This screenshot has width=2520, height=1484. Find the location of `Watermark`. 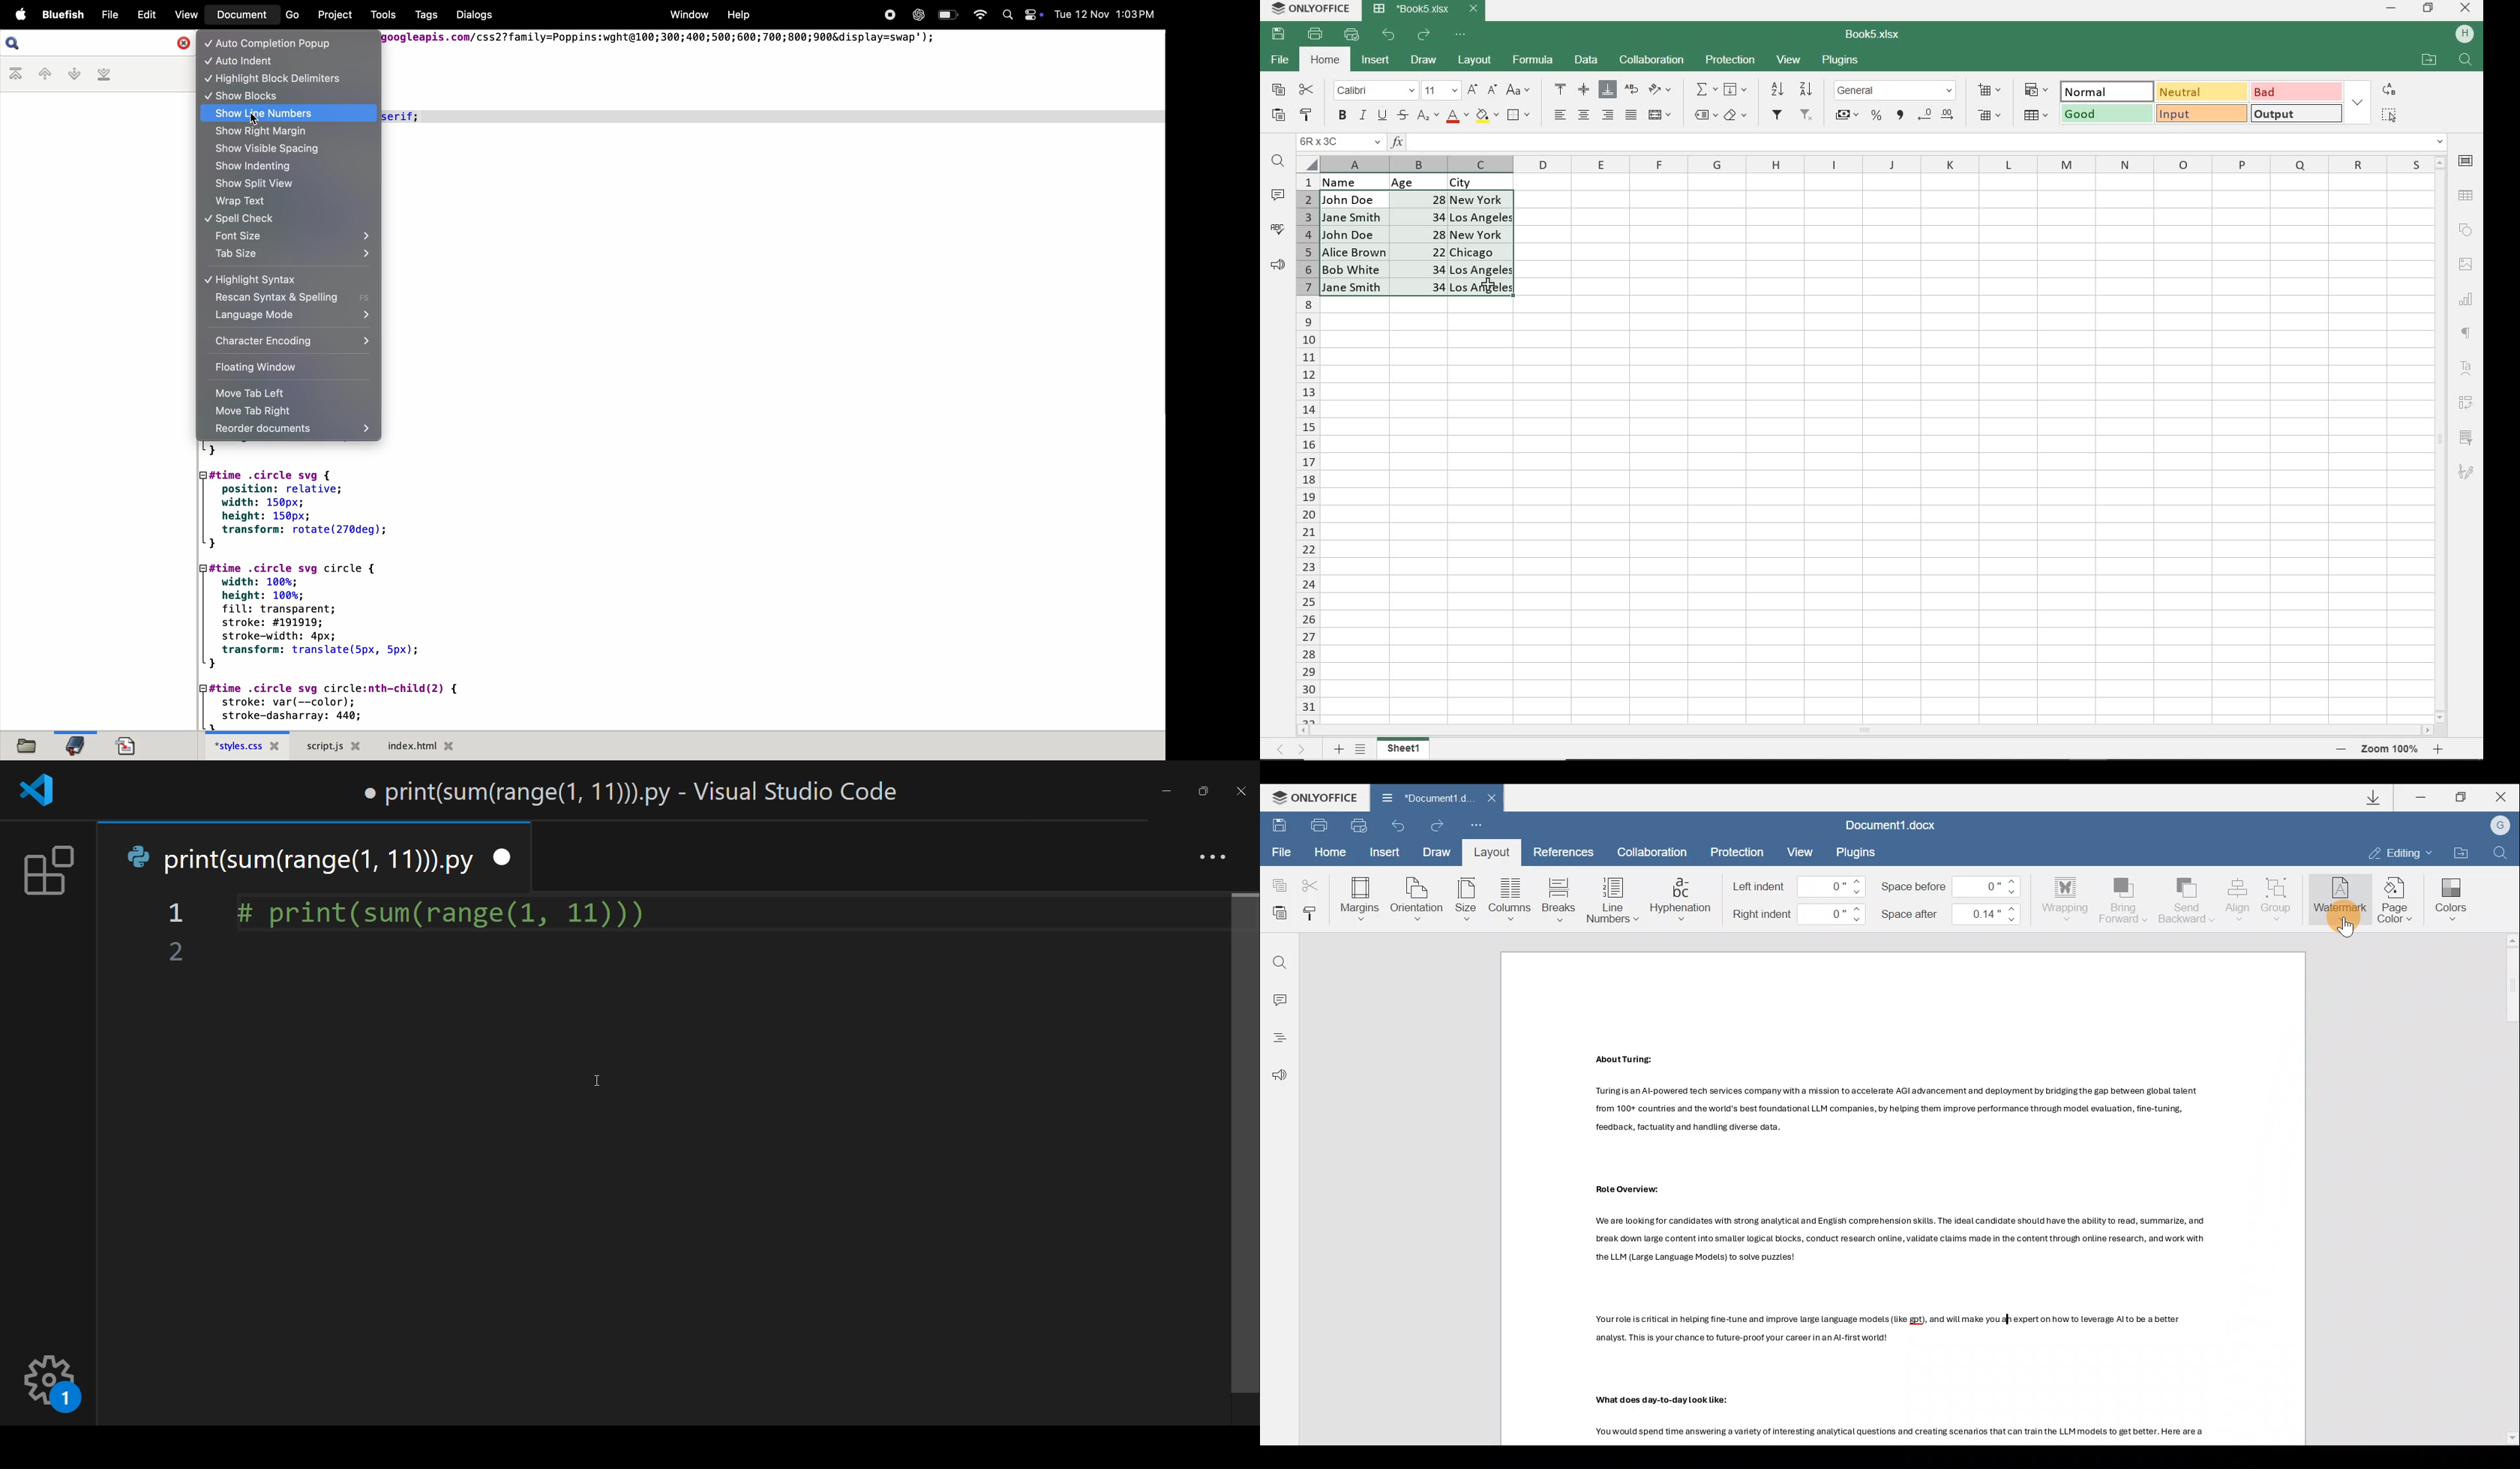

Watermark is located at coordinates (2340, 901).